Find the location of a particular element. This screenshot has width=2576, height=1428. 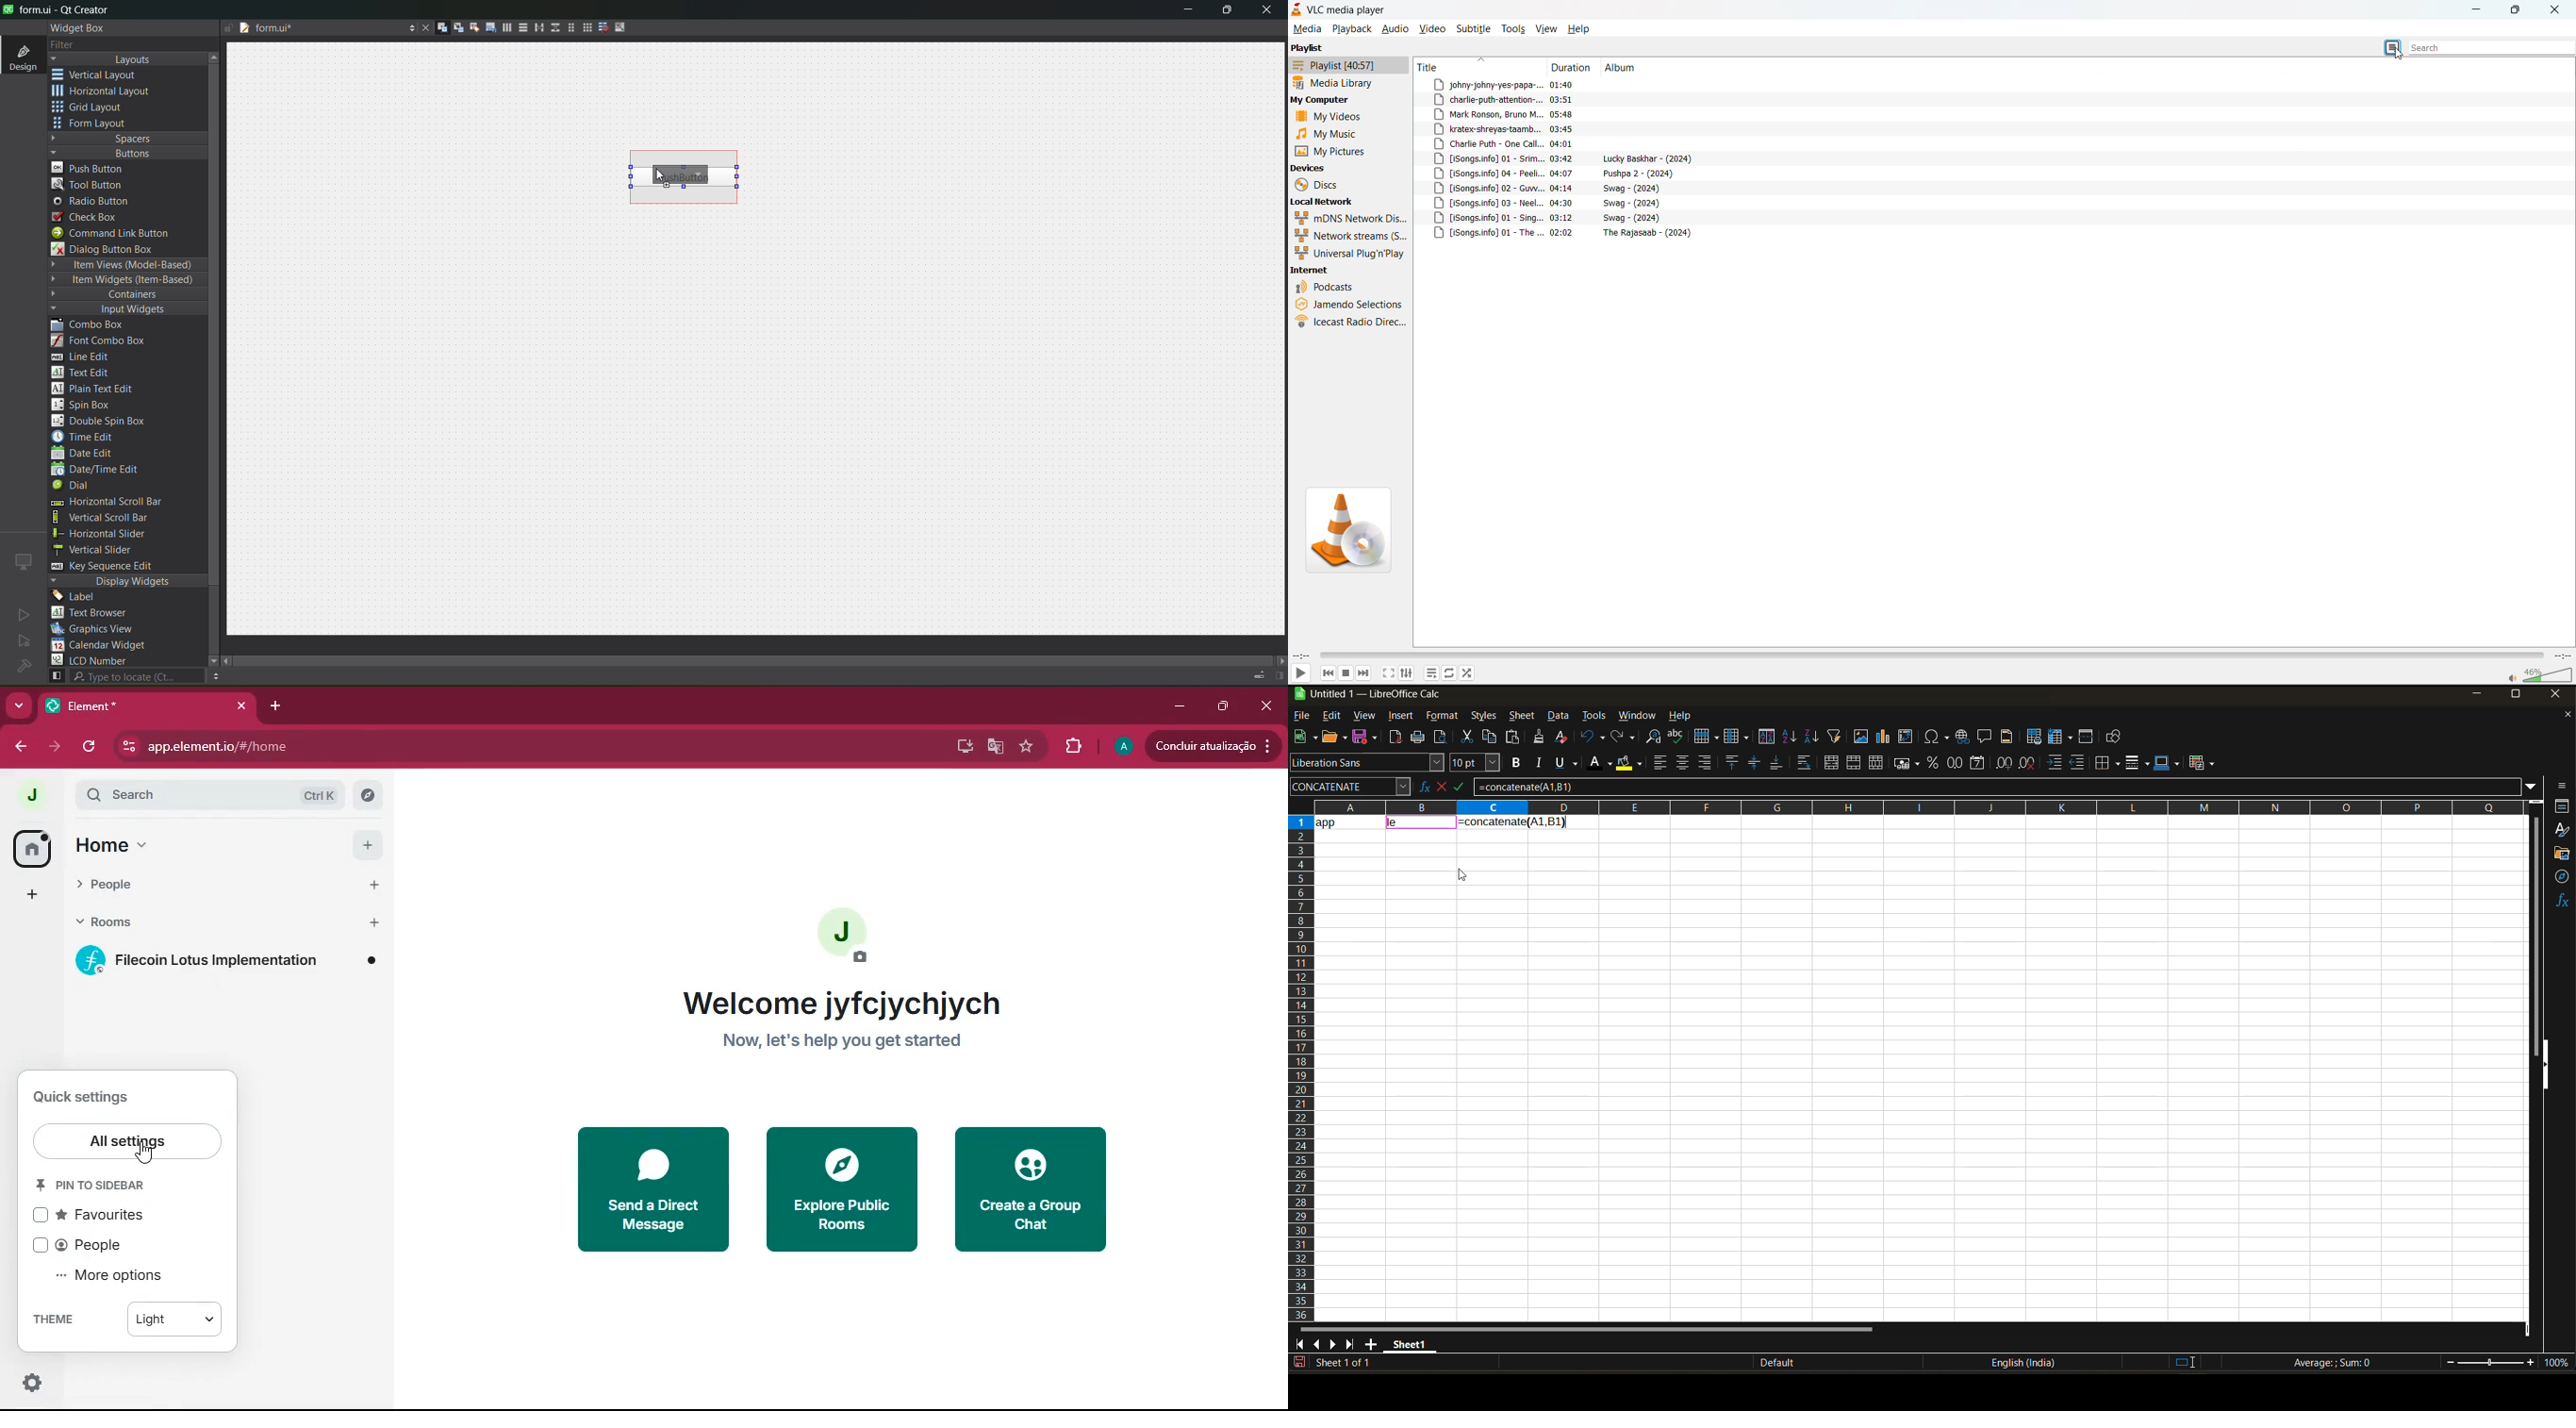

quick settings is located at coordinates (96, 1096).